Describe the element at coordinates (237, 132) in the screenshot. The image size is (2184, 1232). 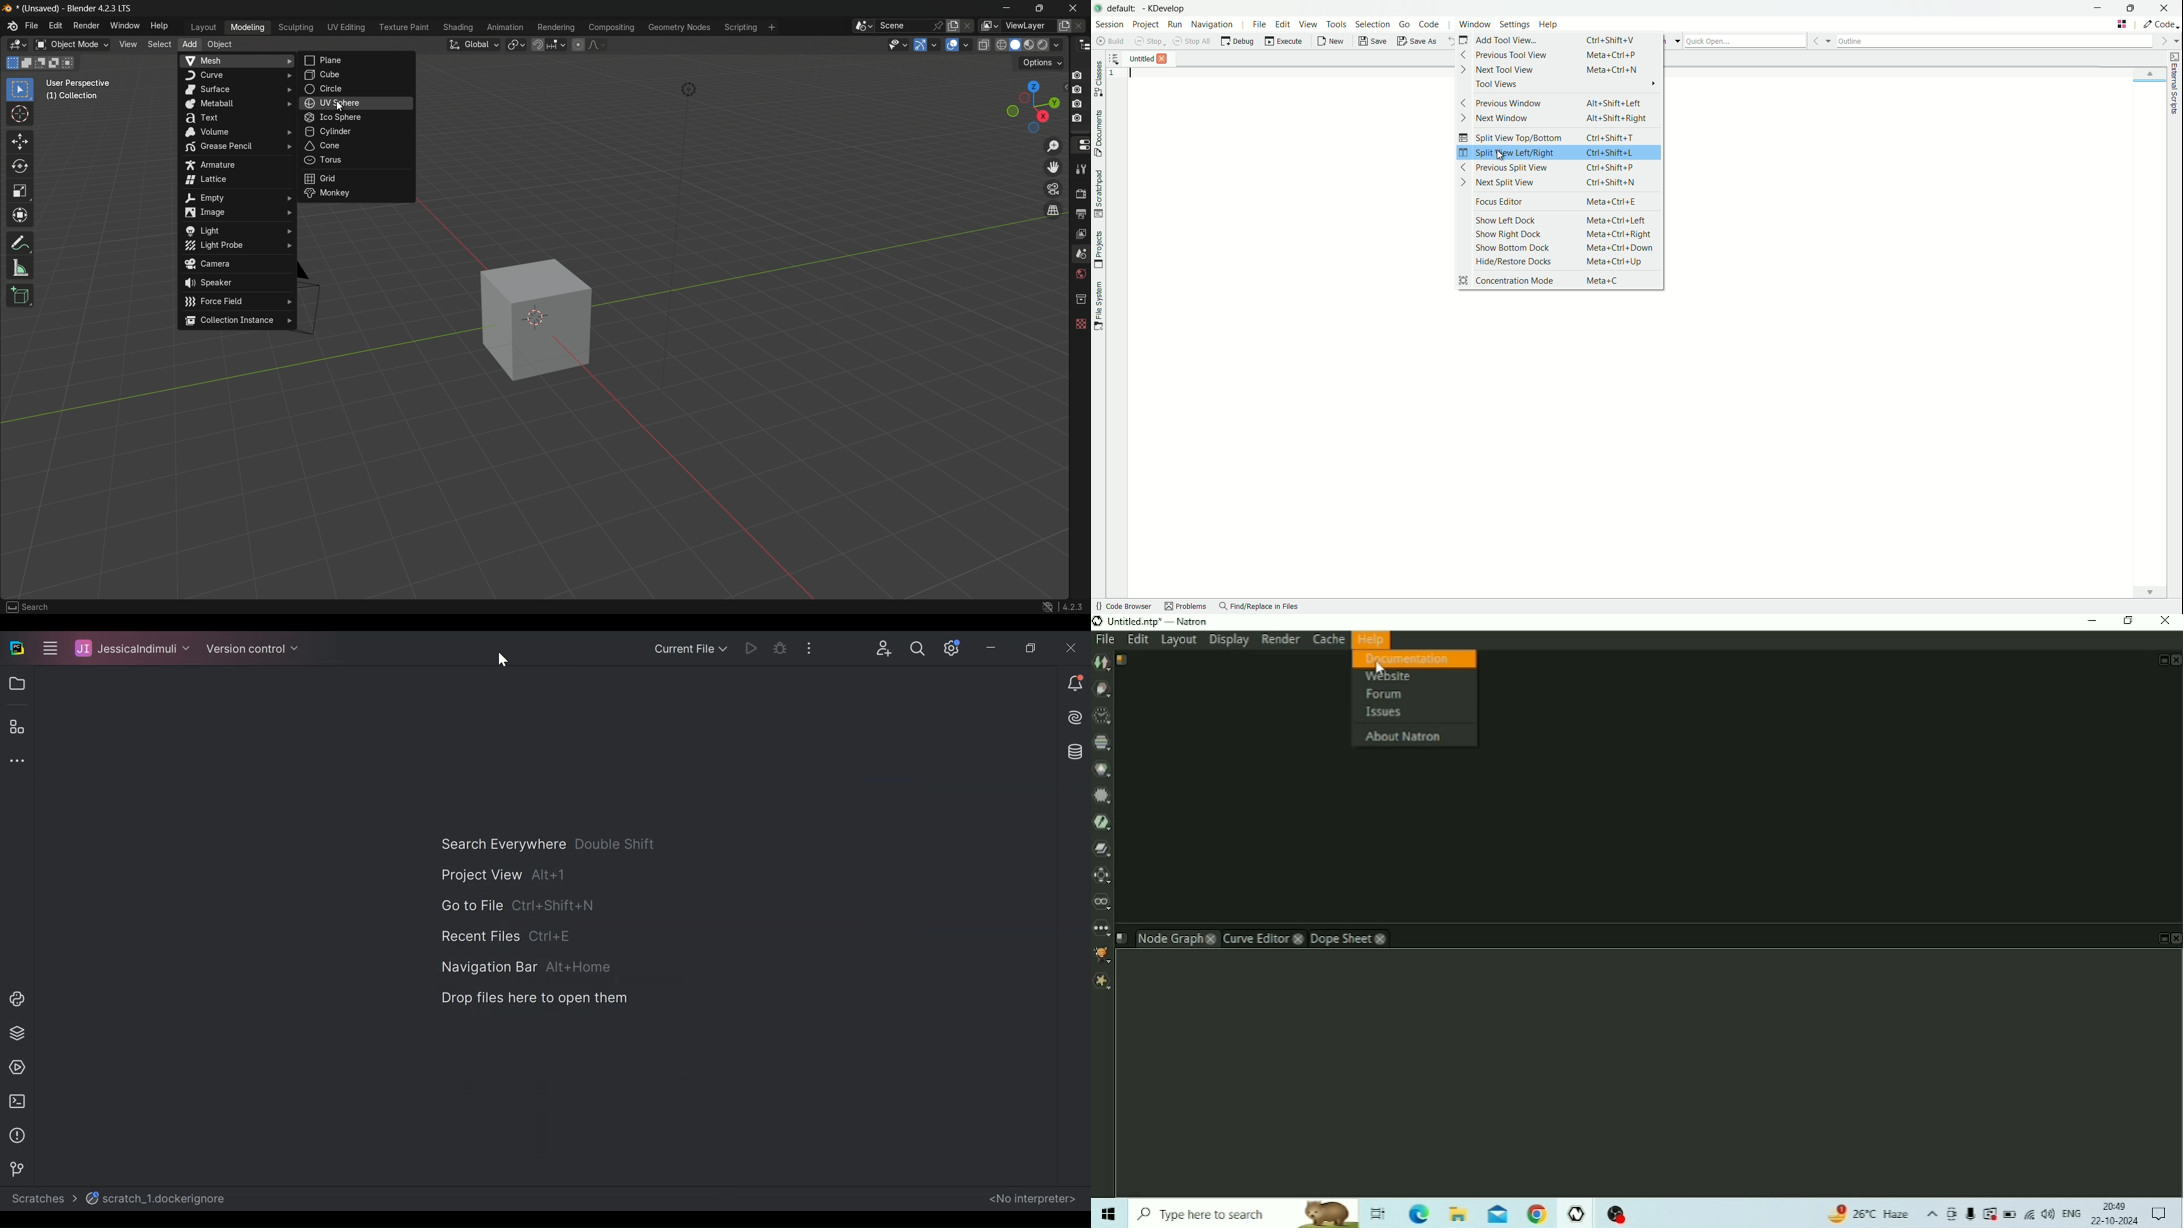
I see `volume` at that location.